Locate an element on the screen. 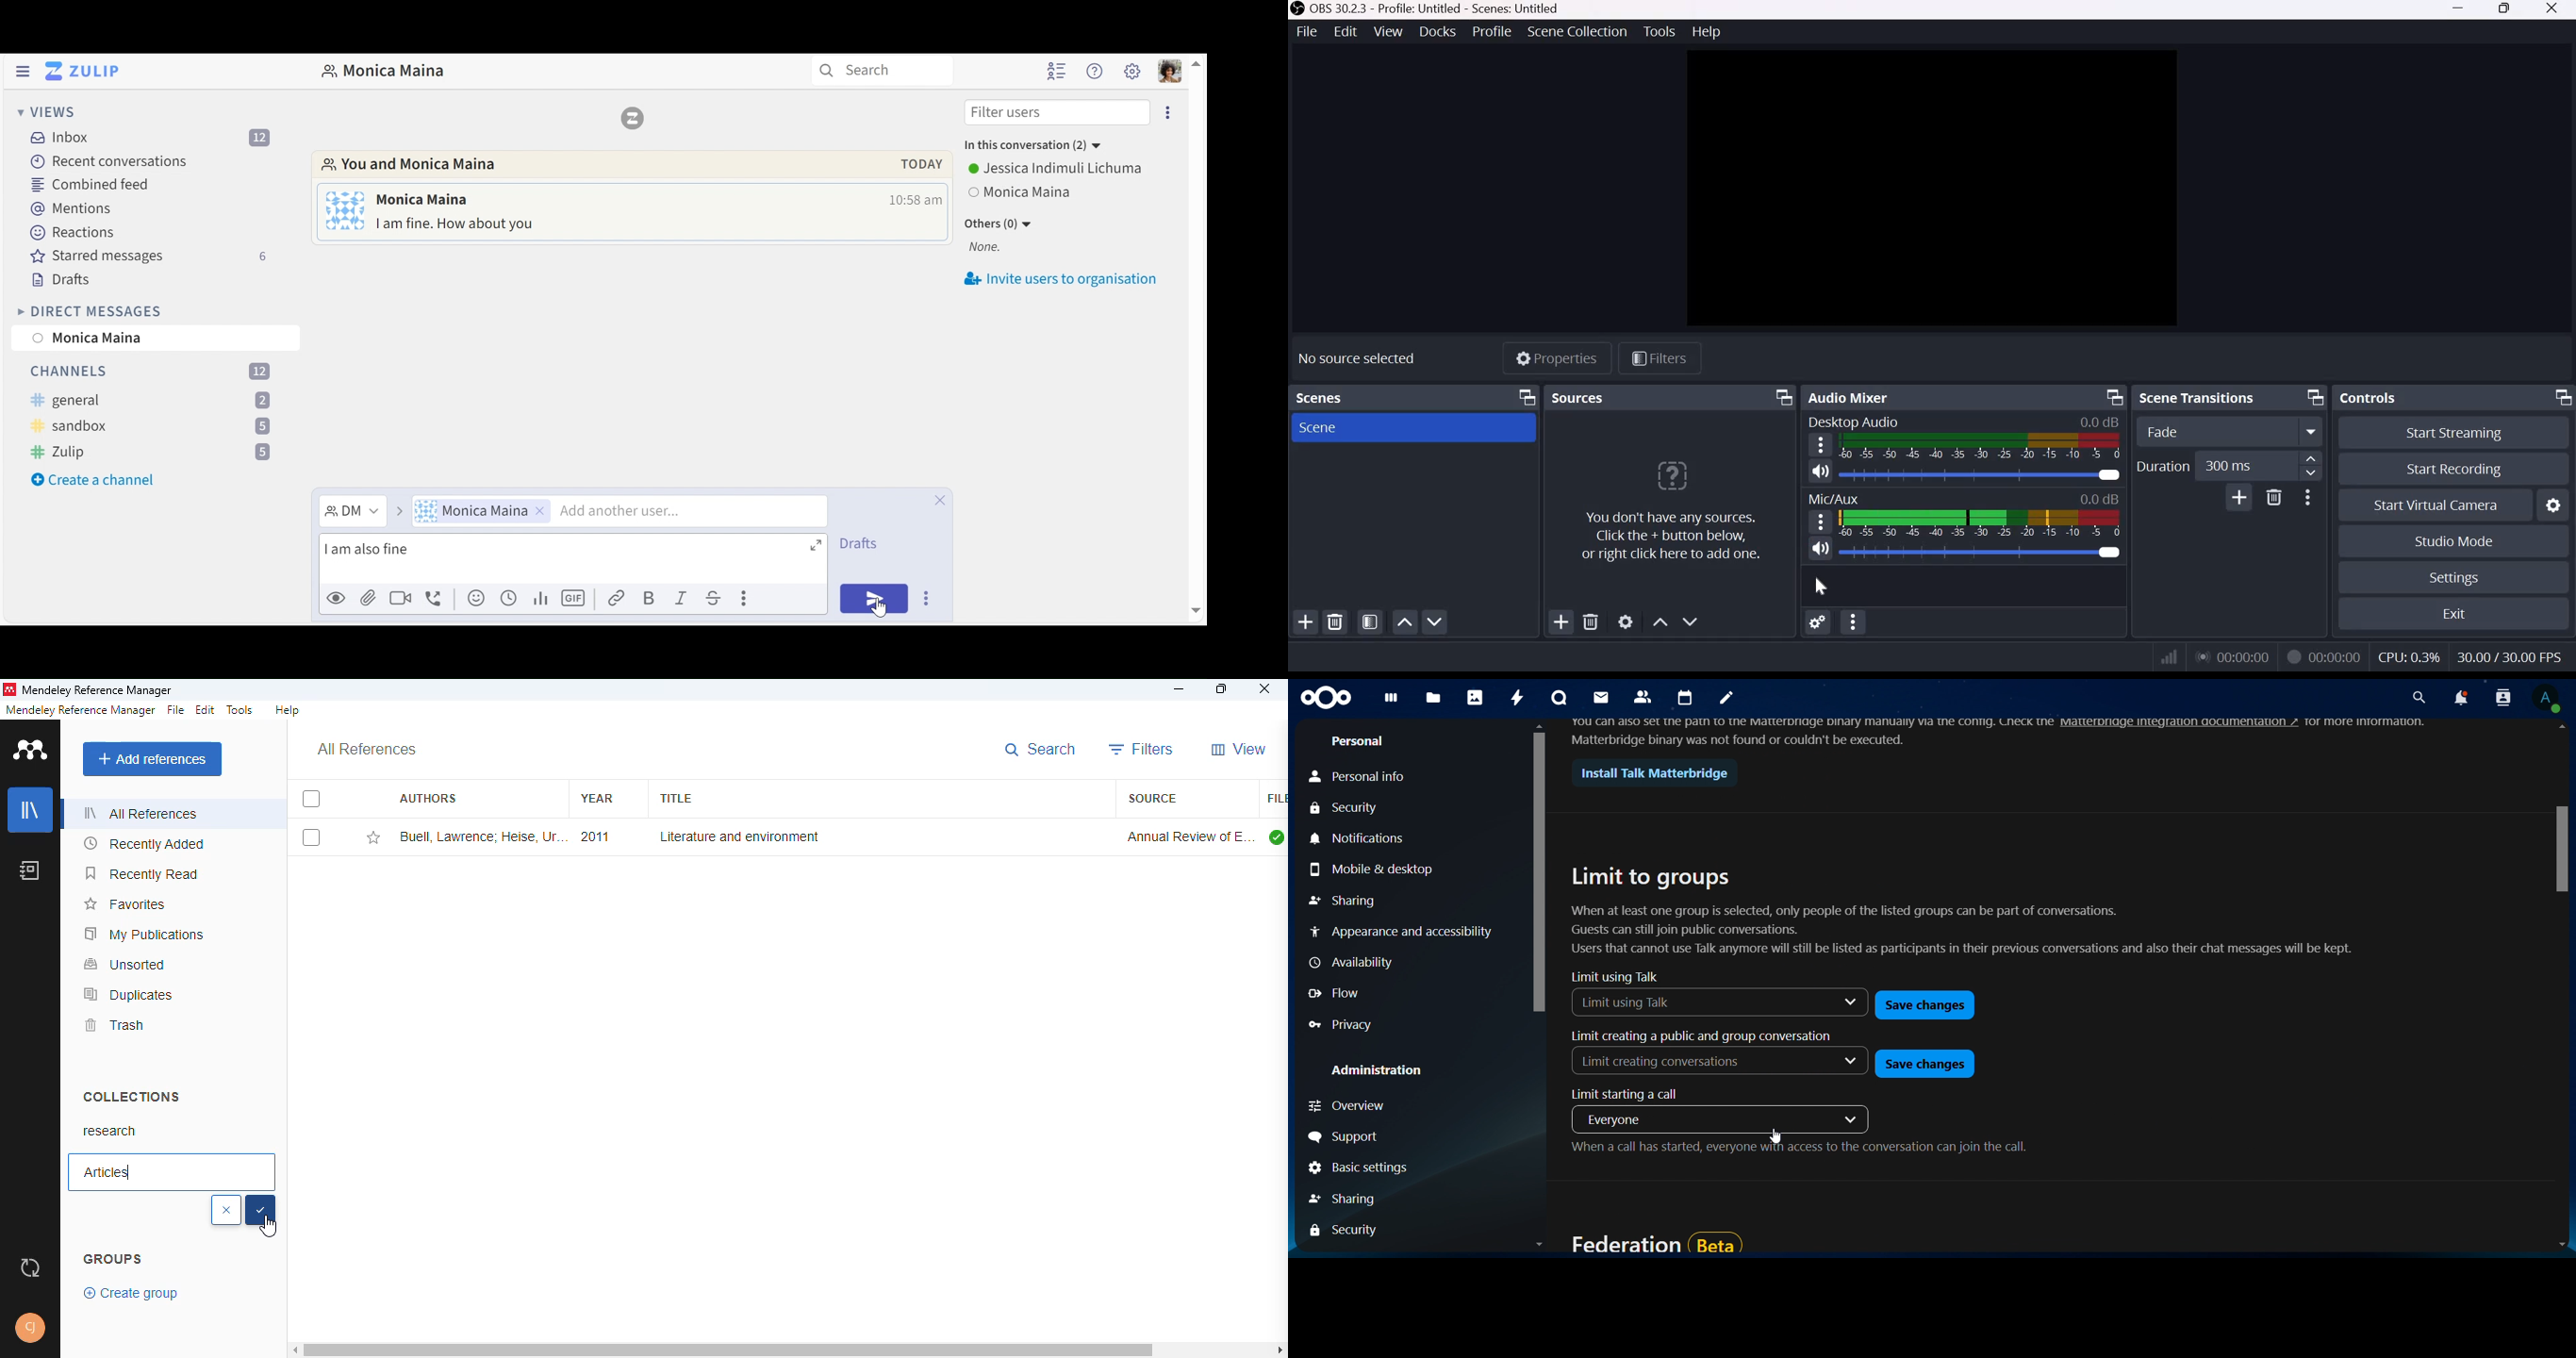 The height and width of the screenshot is (1372, 2576). Limit creating conversations is located at coordinates (1721, 1062).